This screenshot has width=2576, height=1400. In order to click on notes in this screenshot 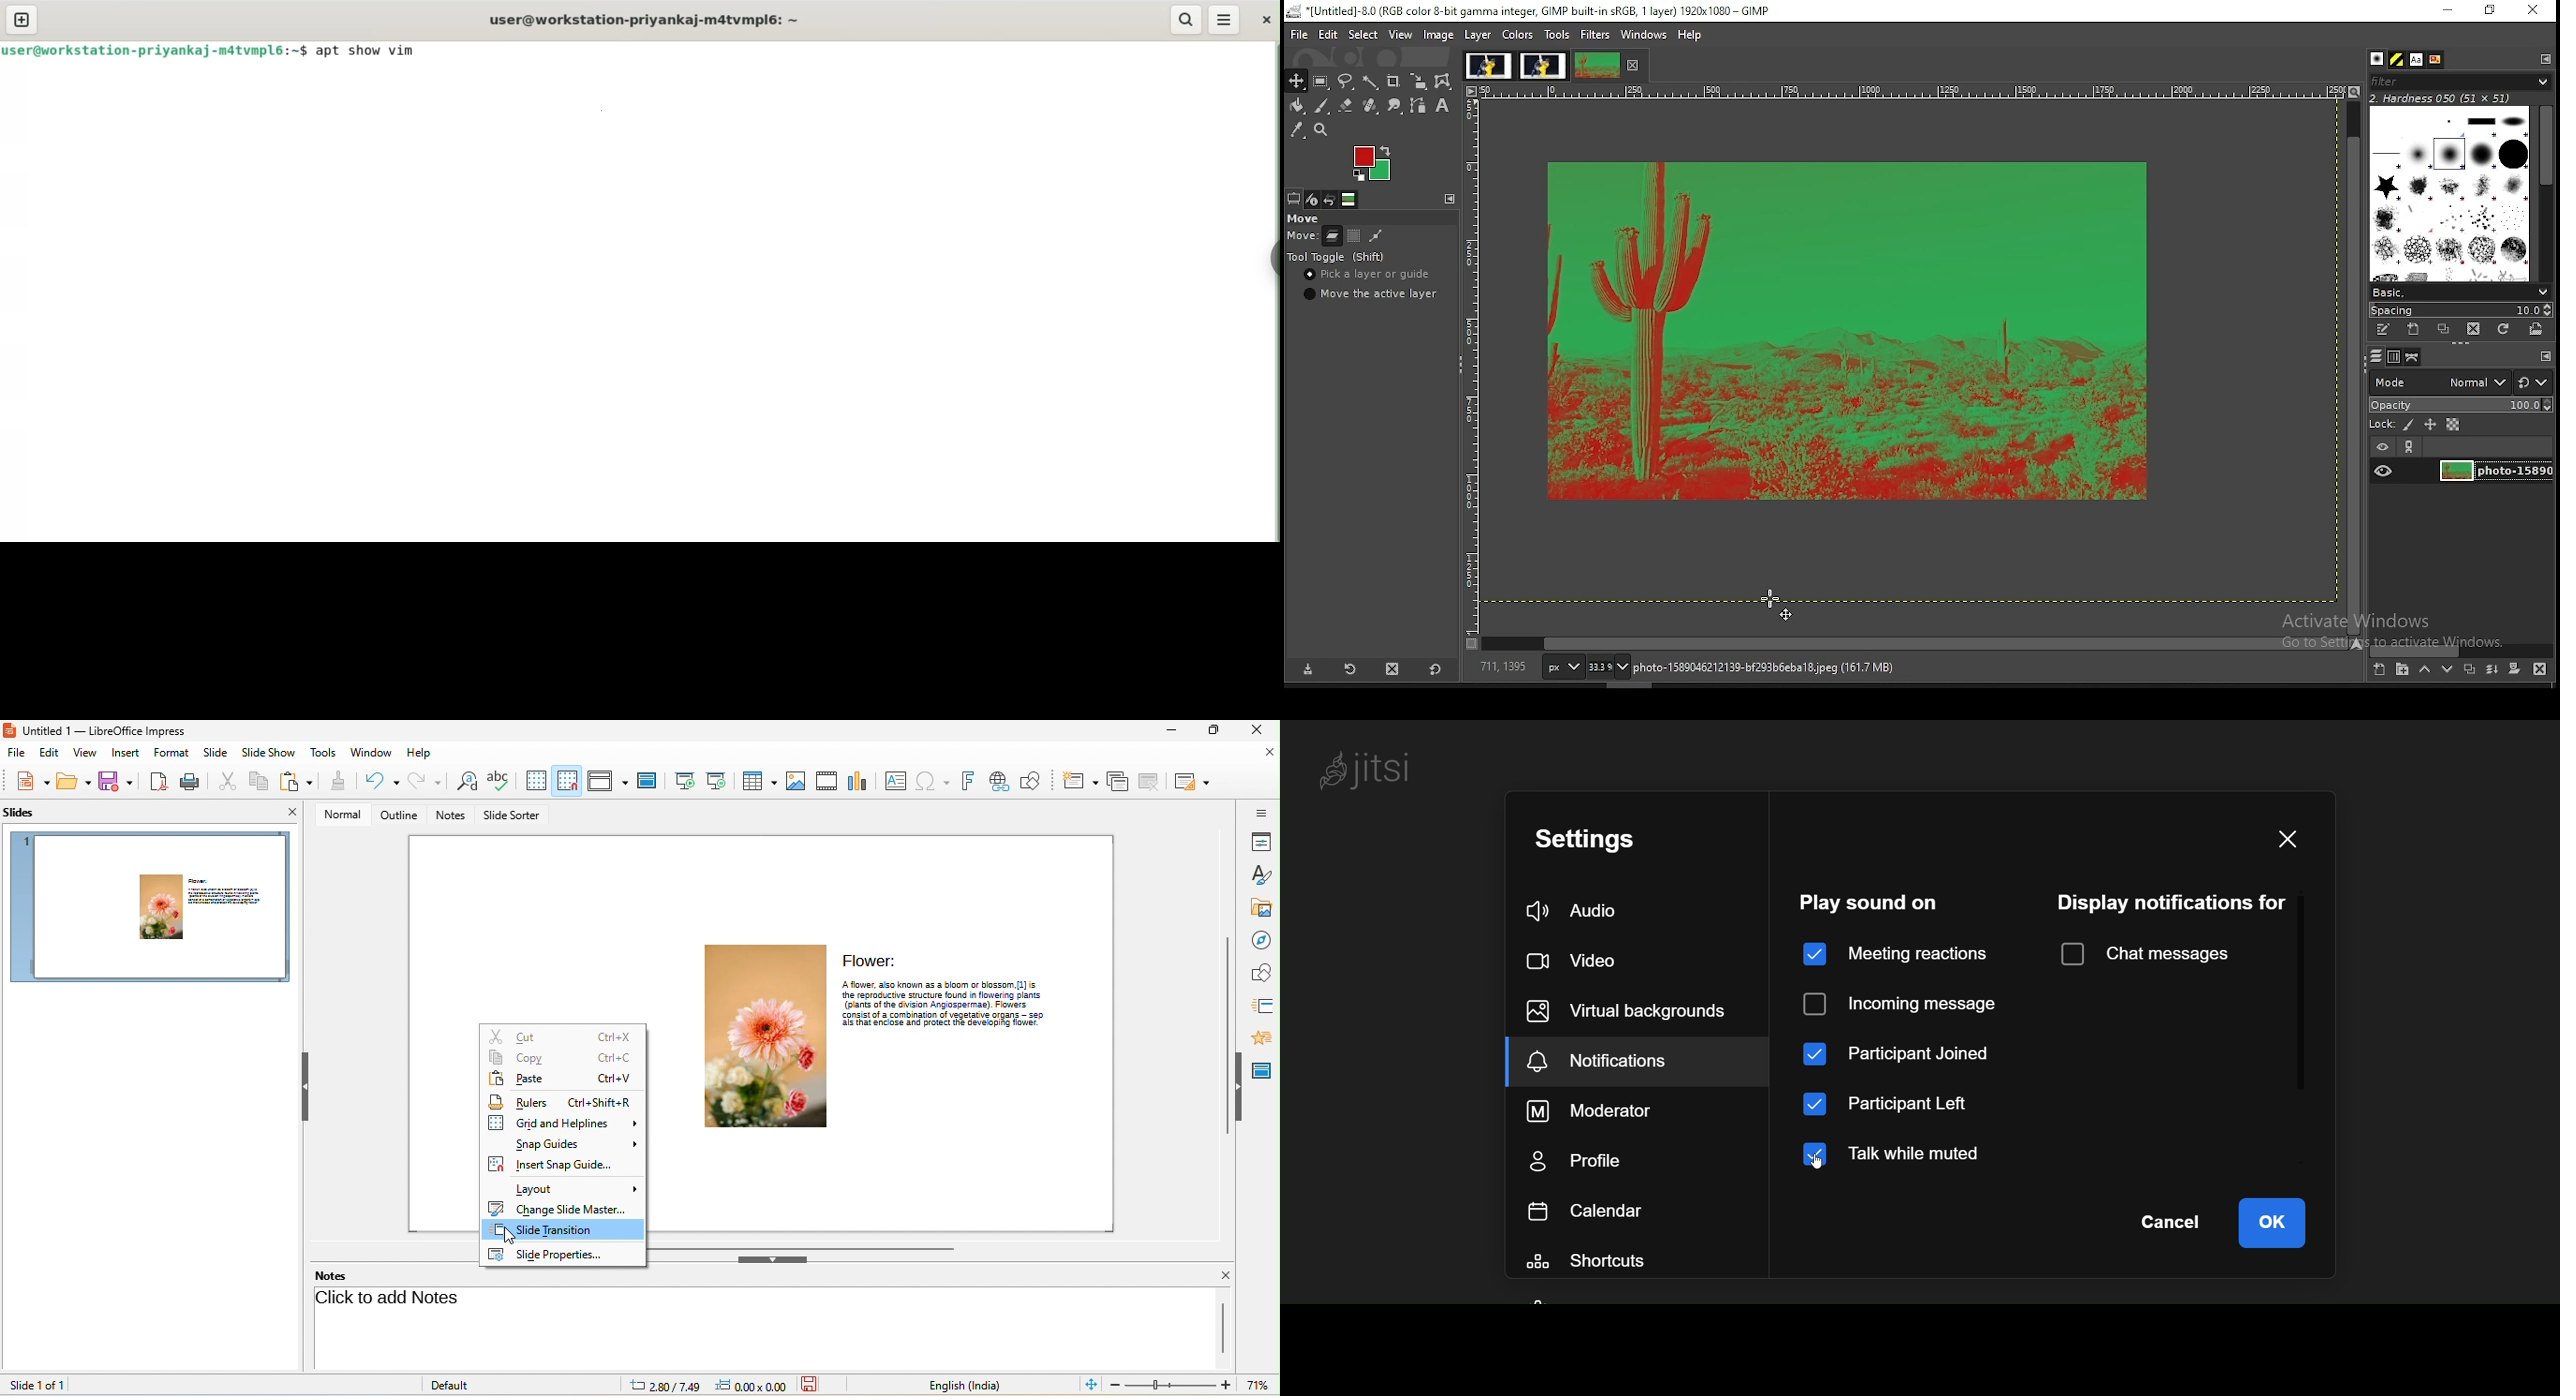, I will do `click(330, 1276)`.